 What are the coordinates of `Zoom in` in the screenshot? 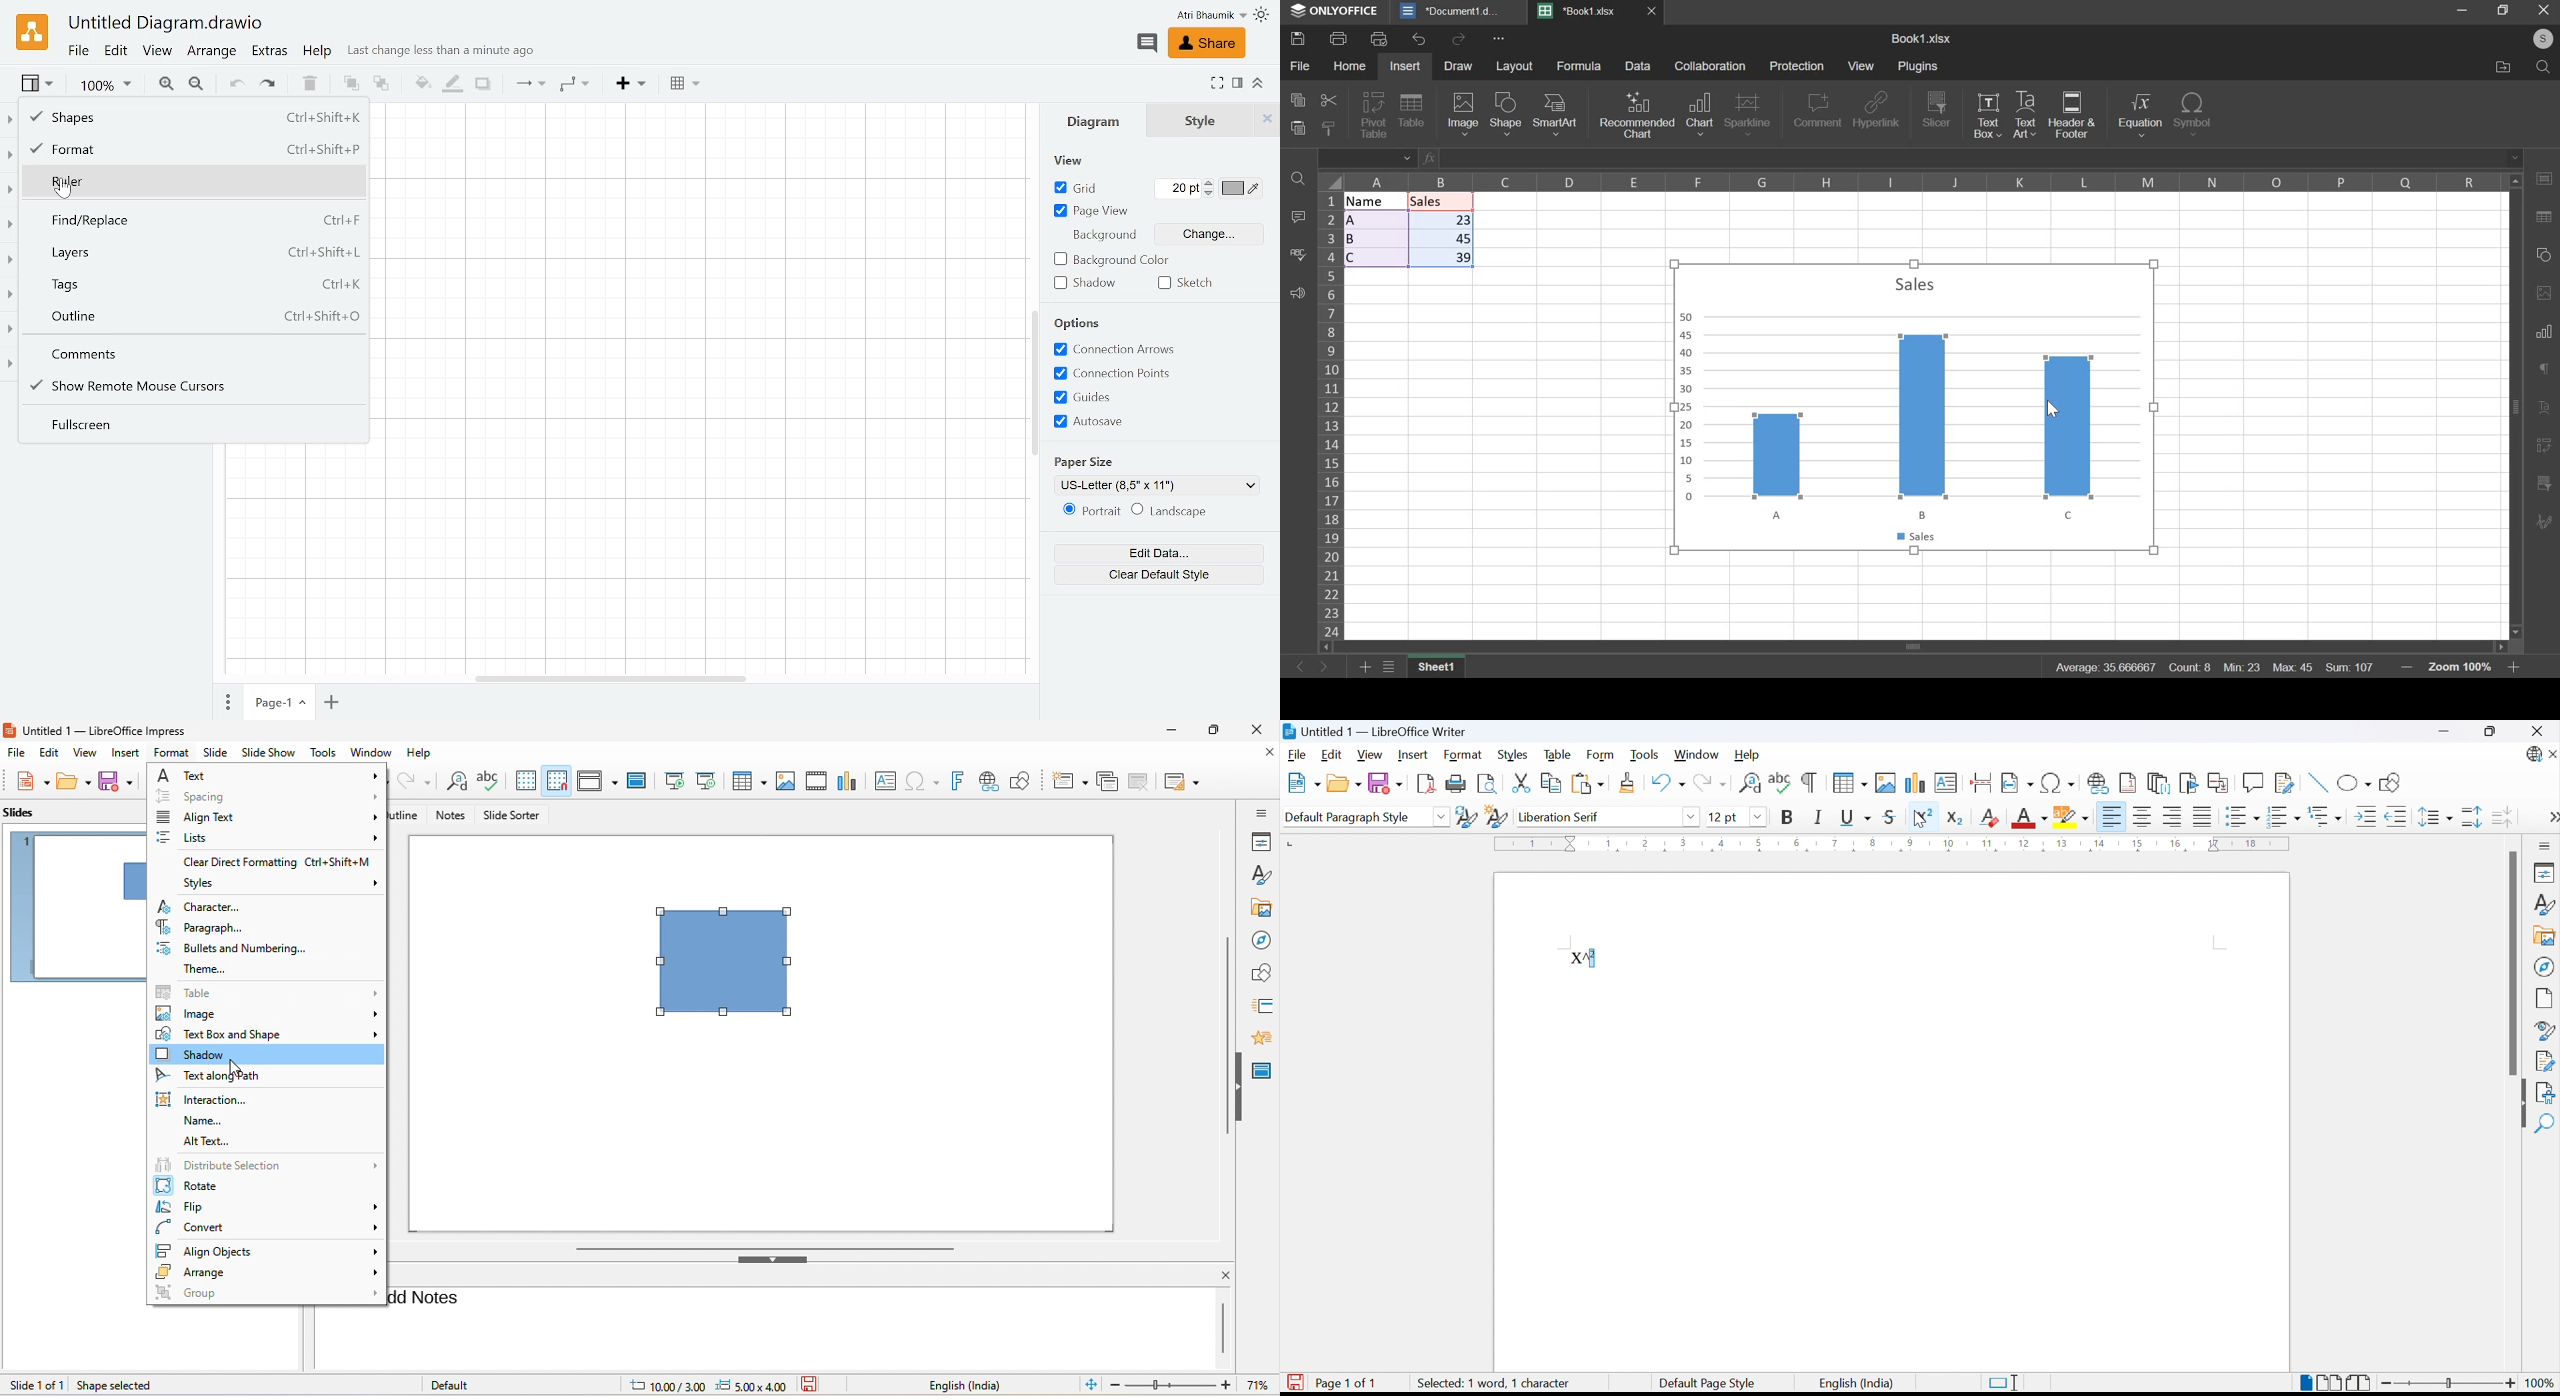 It's located at (165, 84).